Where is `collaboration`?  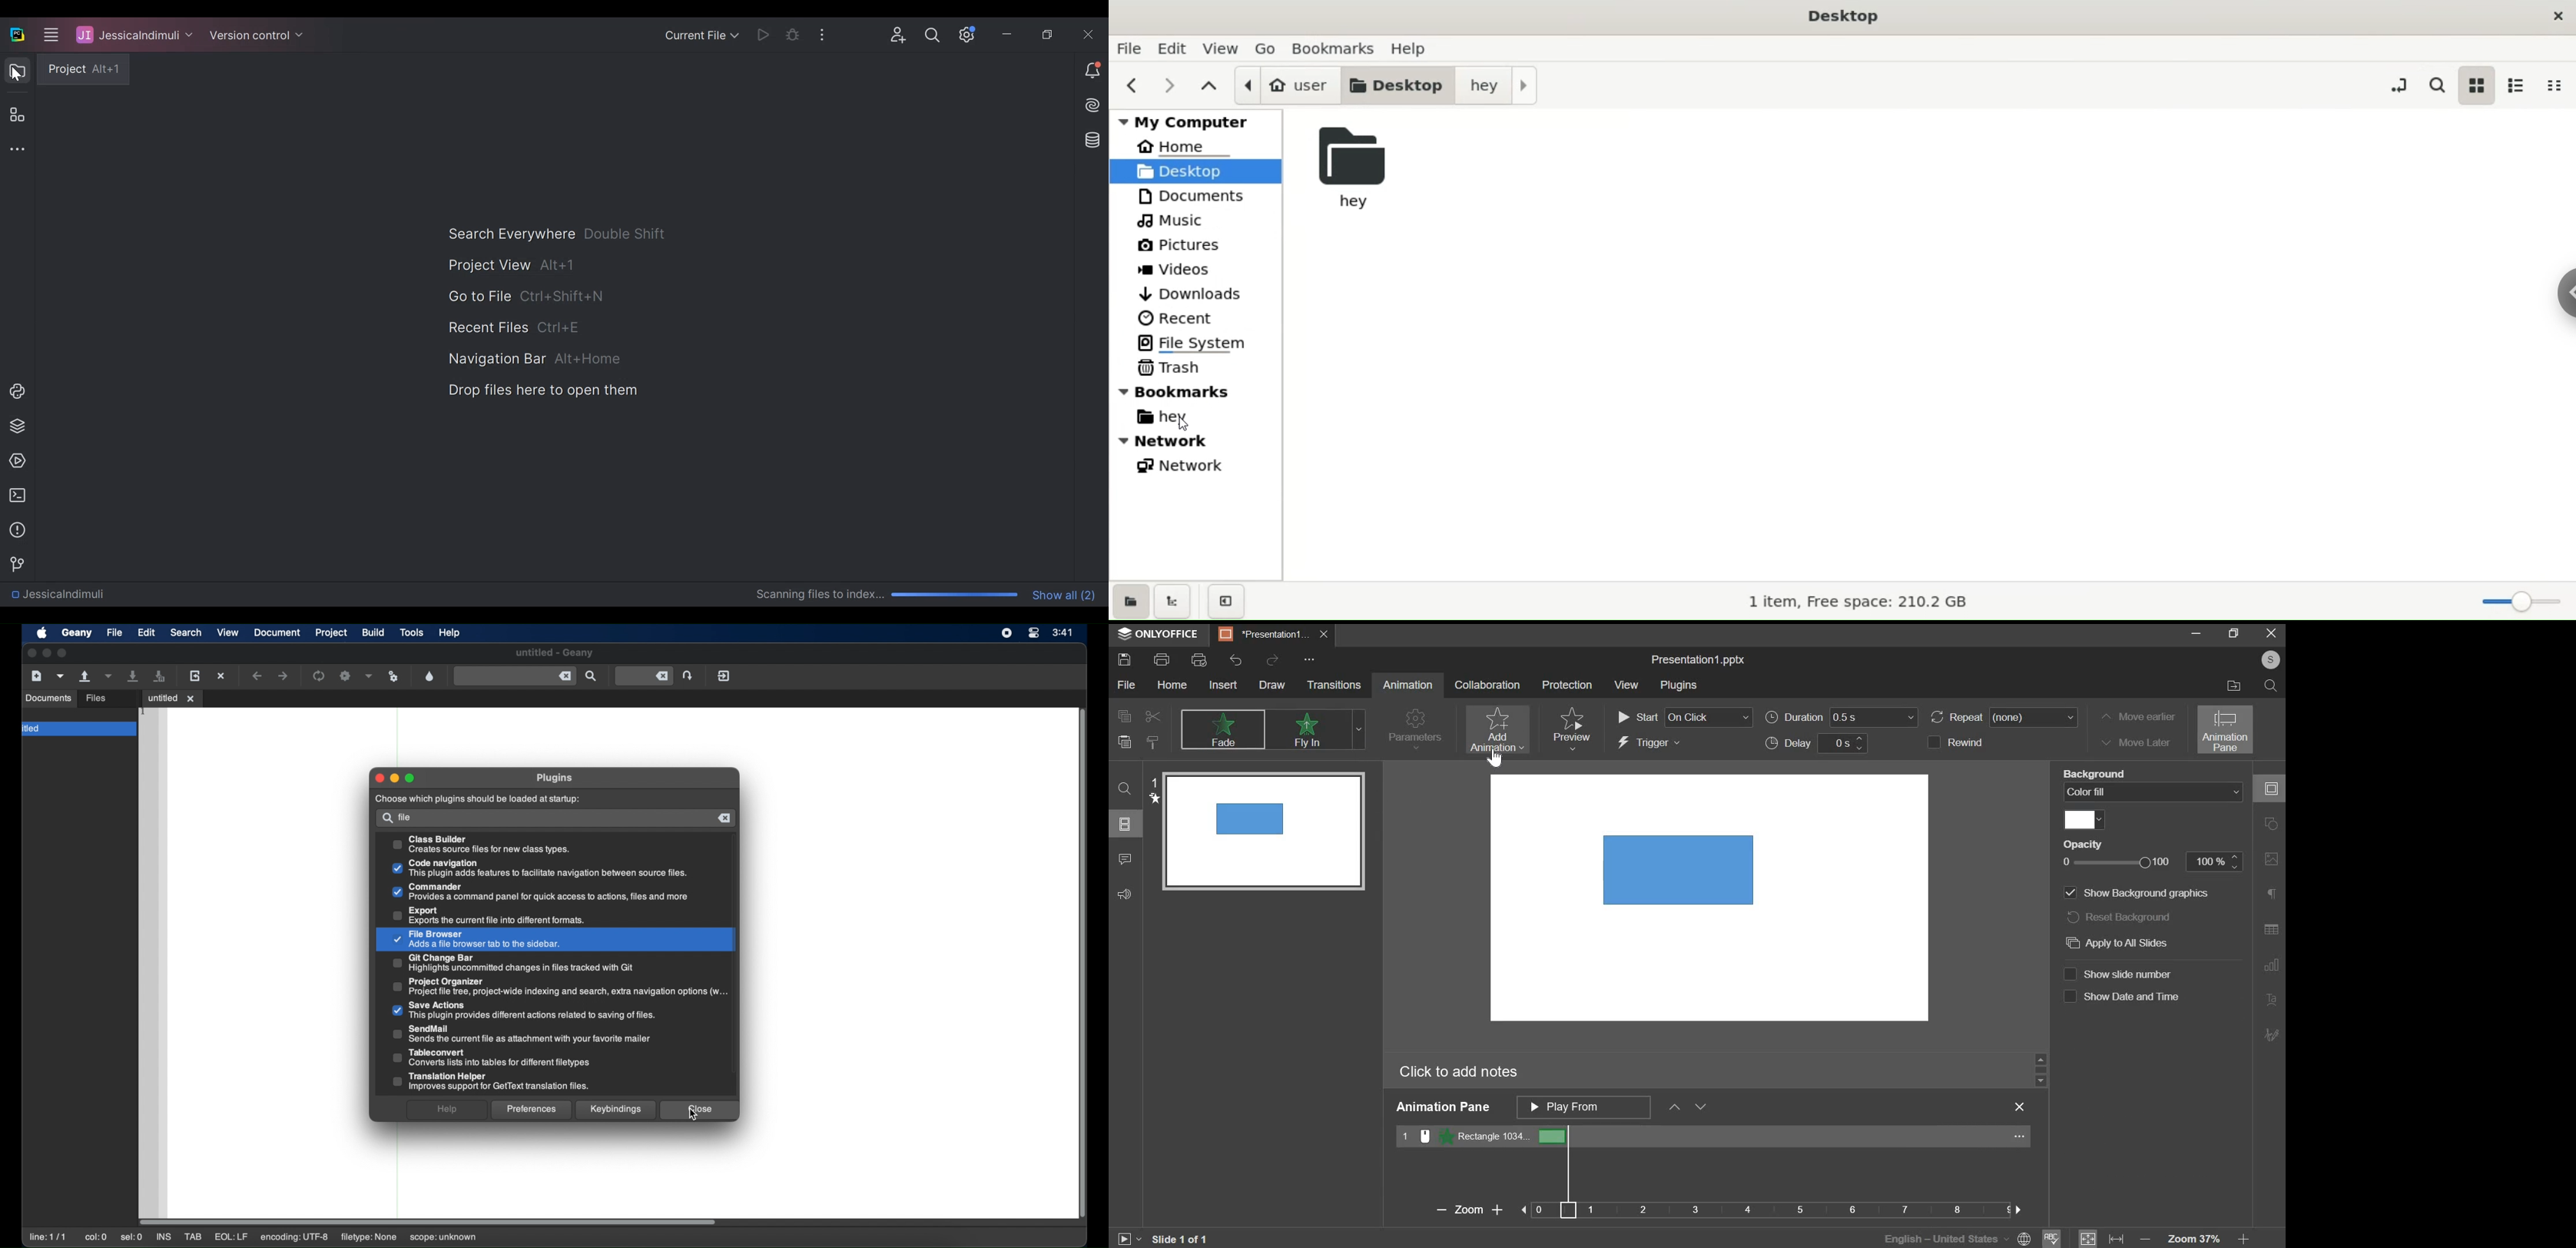
collaboration is located at coordinates (1488, 684).